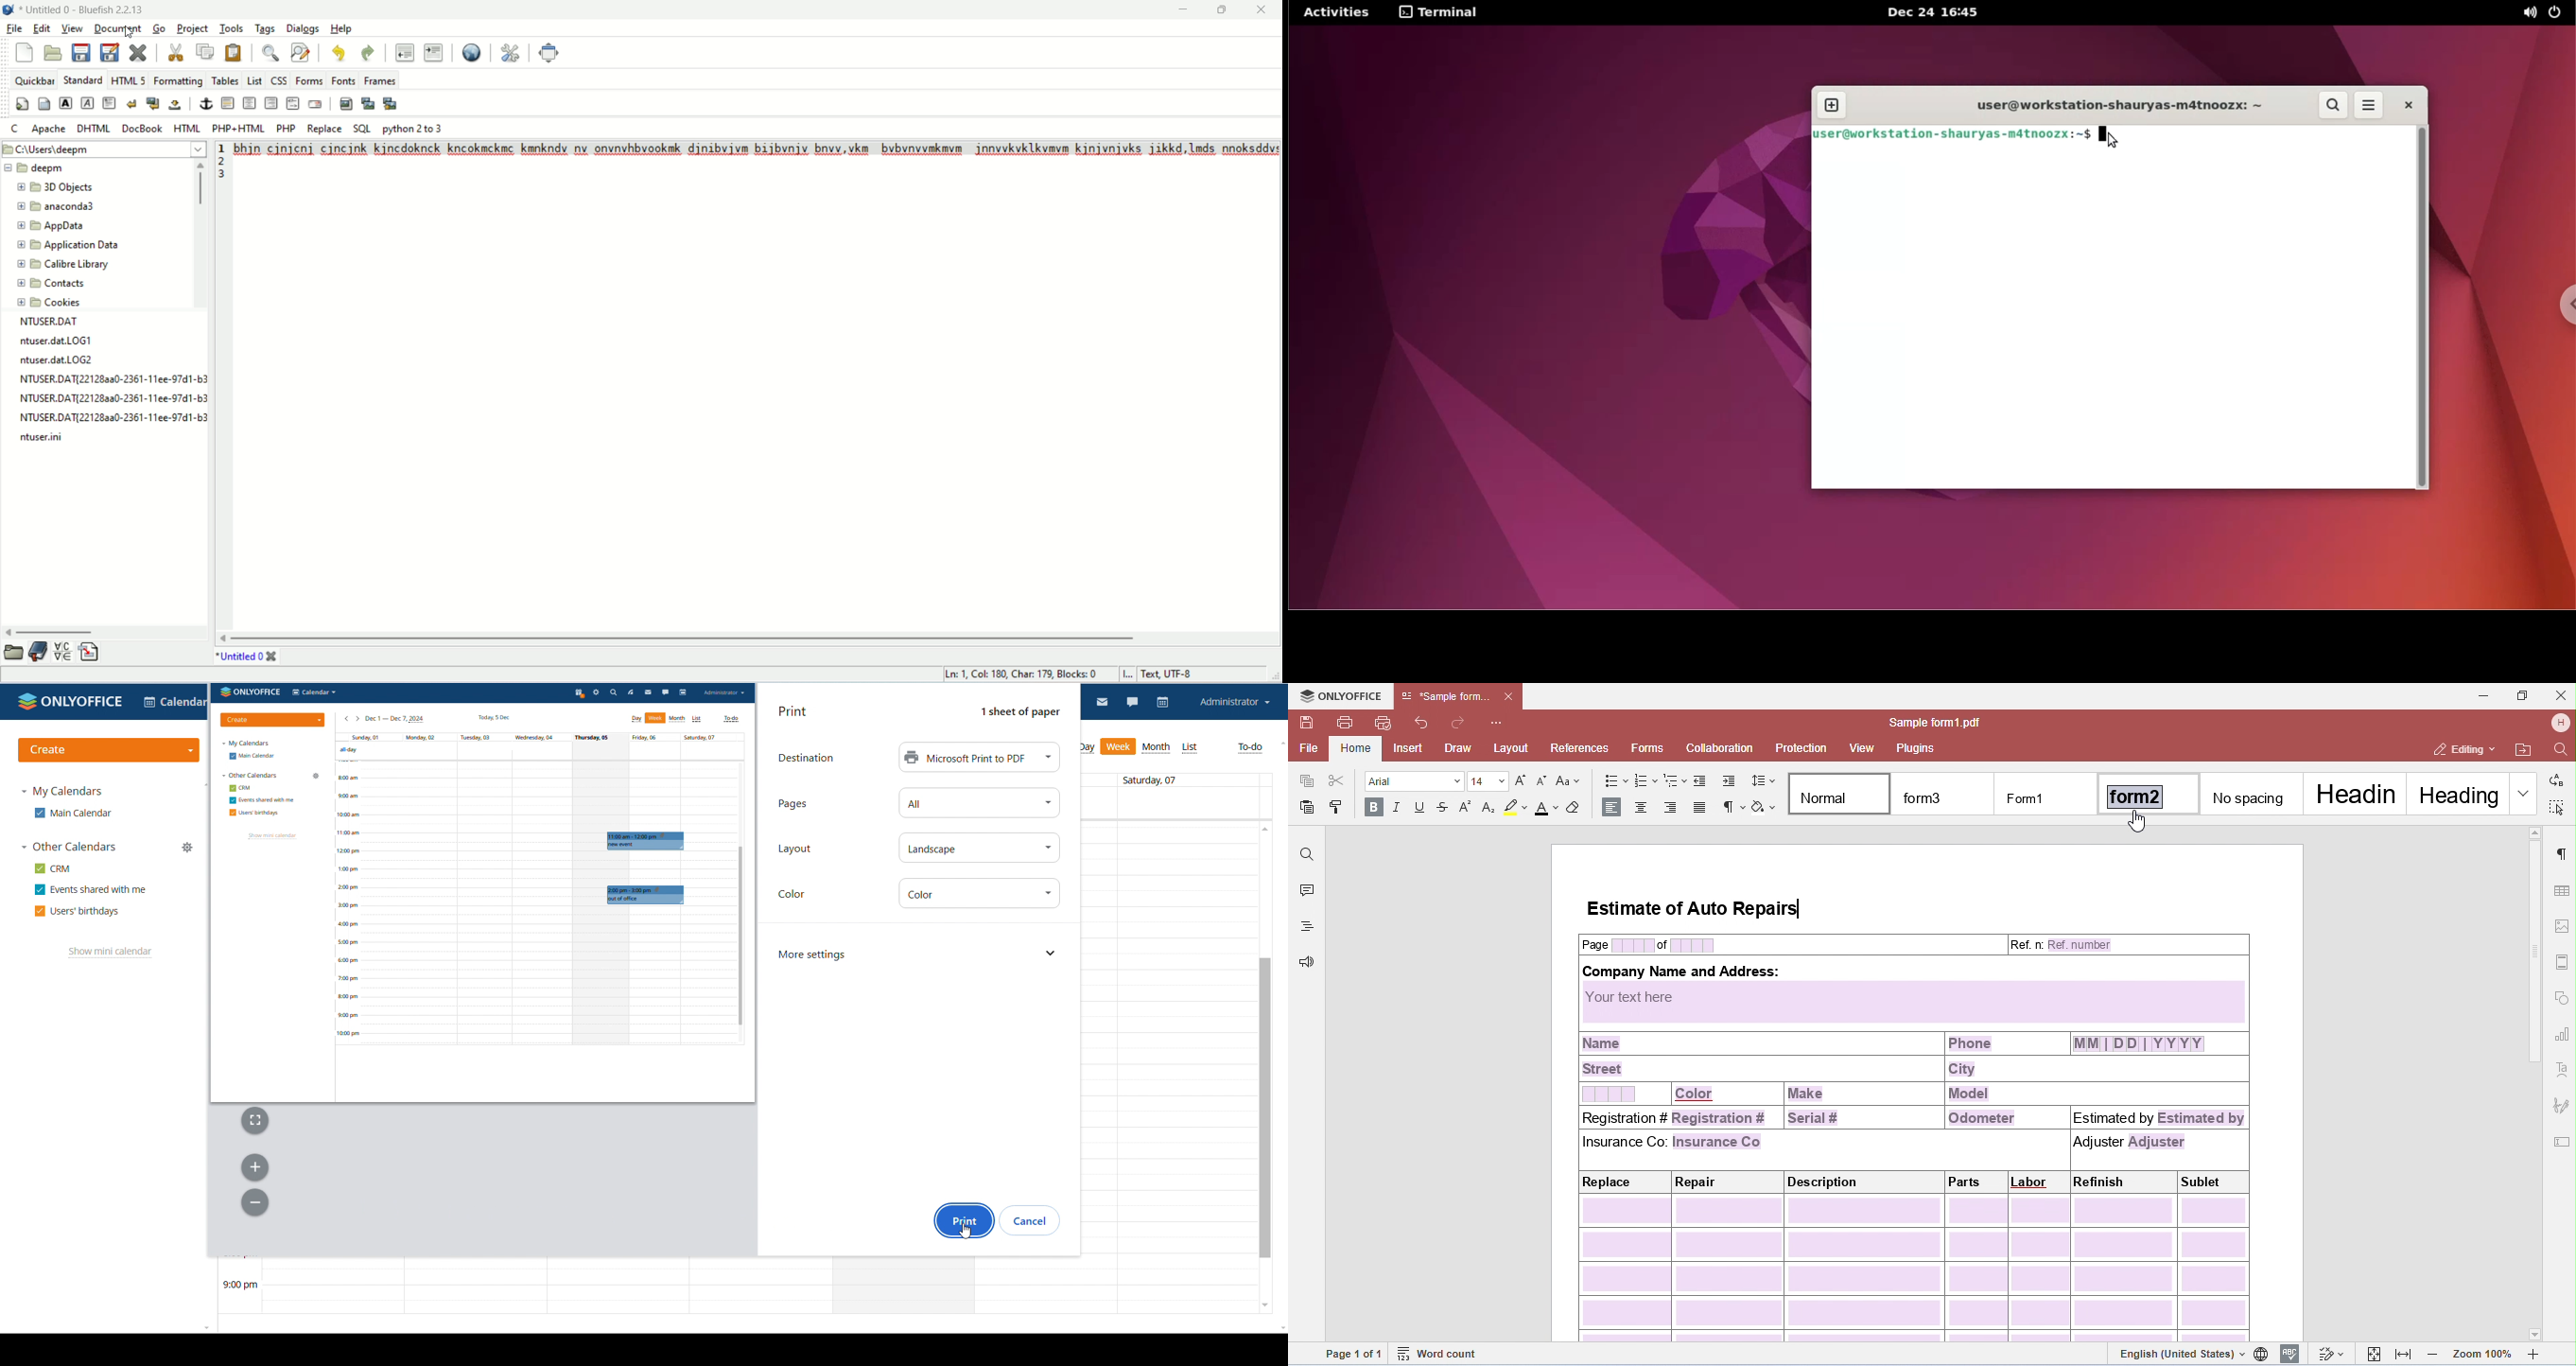 The height and width of the screenshot is (1372, 2576). What do you see at coordinates (89, 654) in the screenshot?
I see `insert file` at bounding box center [89, 654].